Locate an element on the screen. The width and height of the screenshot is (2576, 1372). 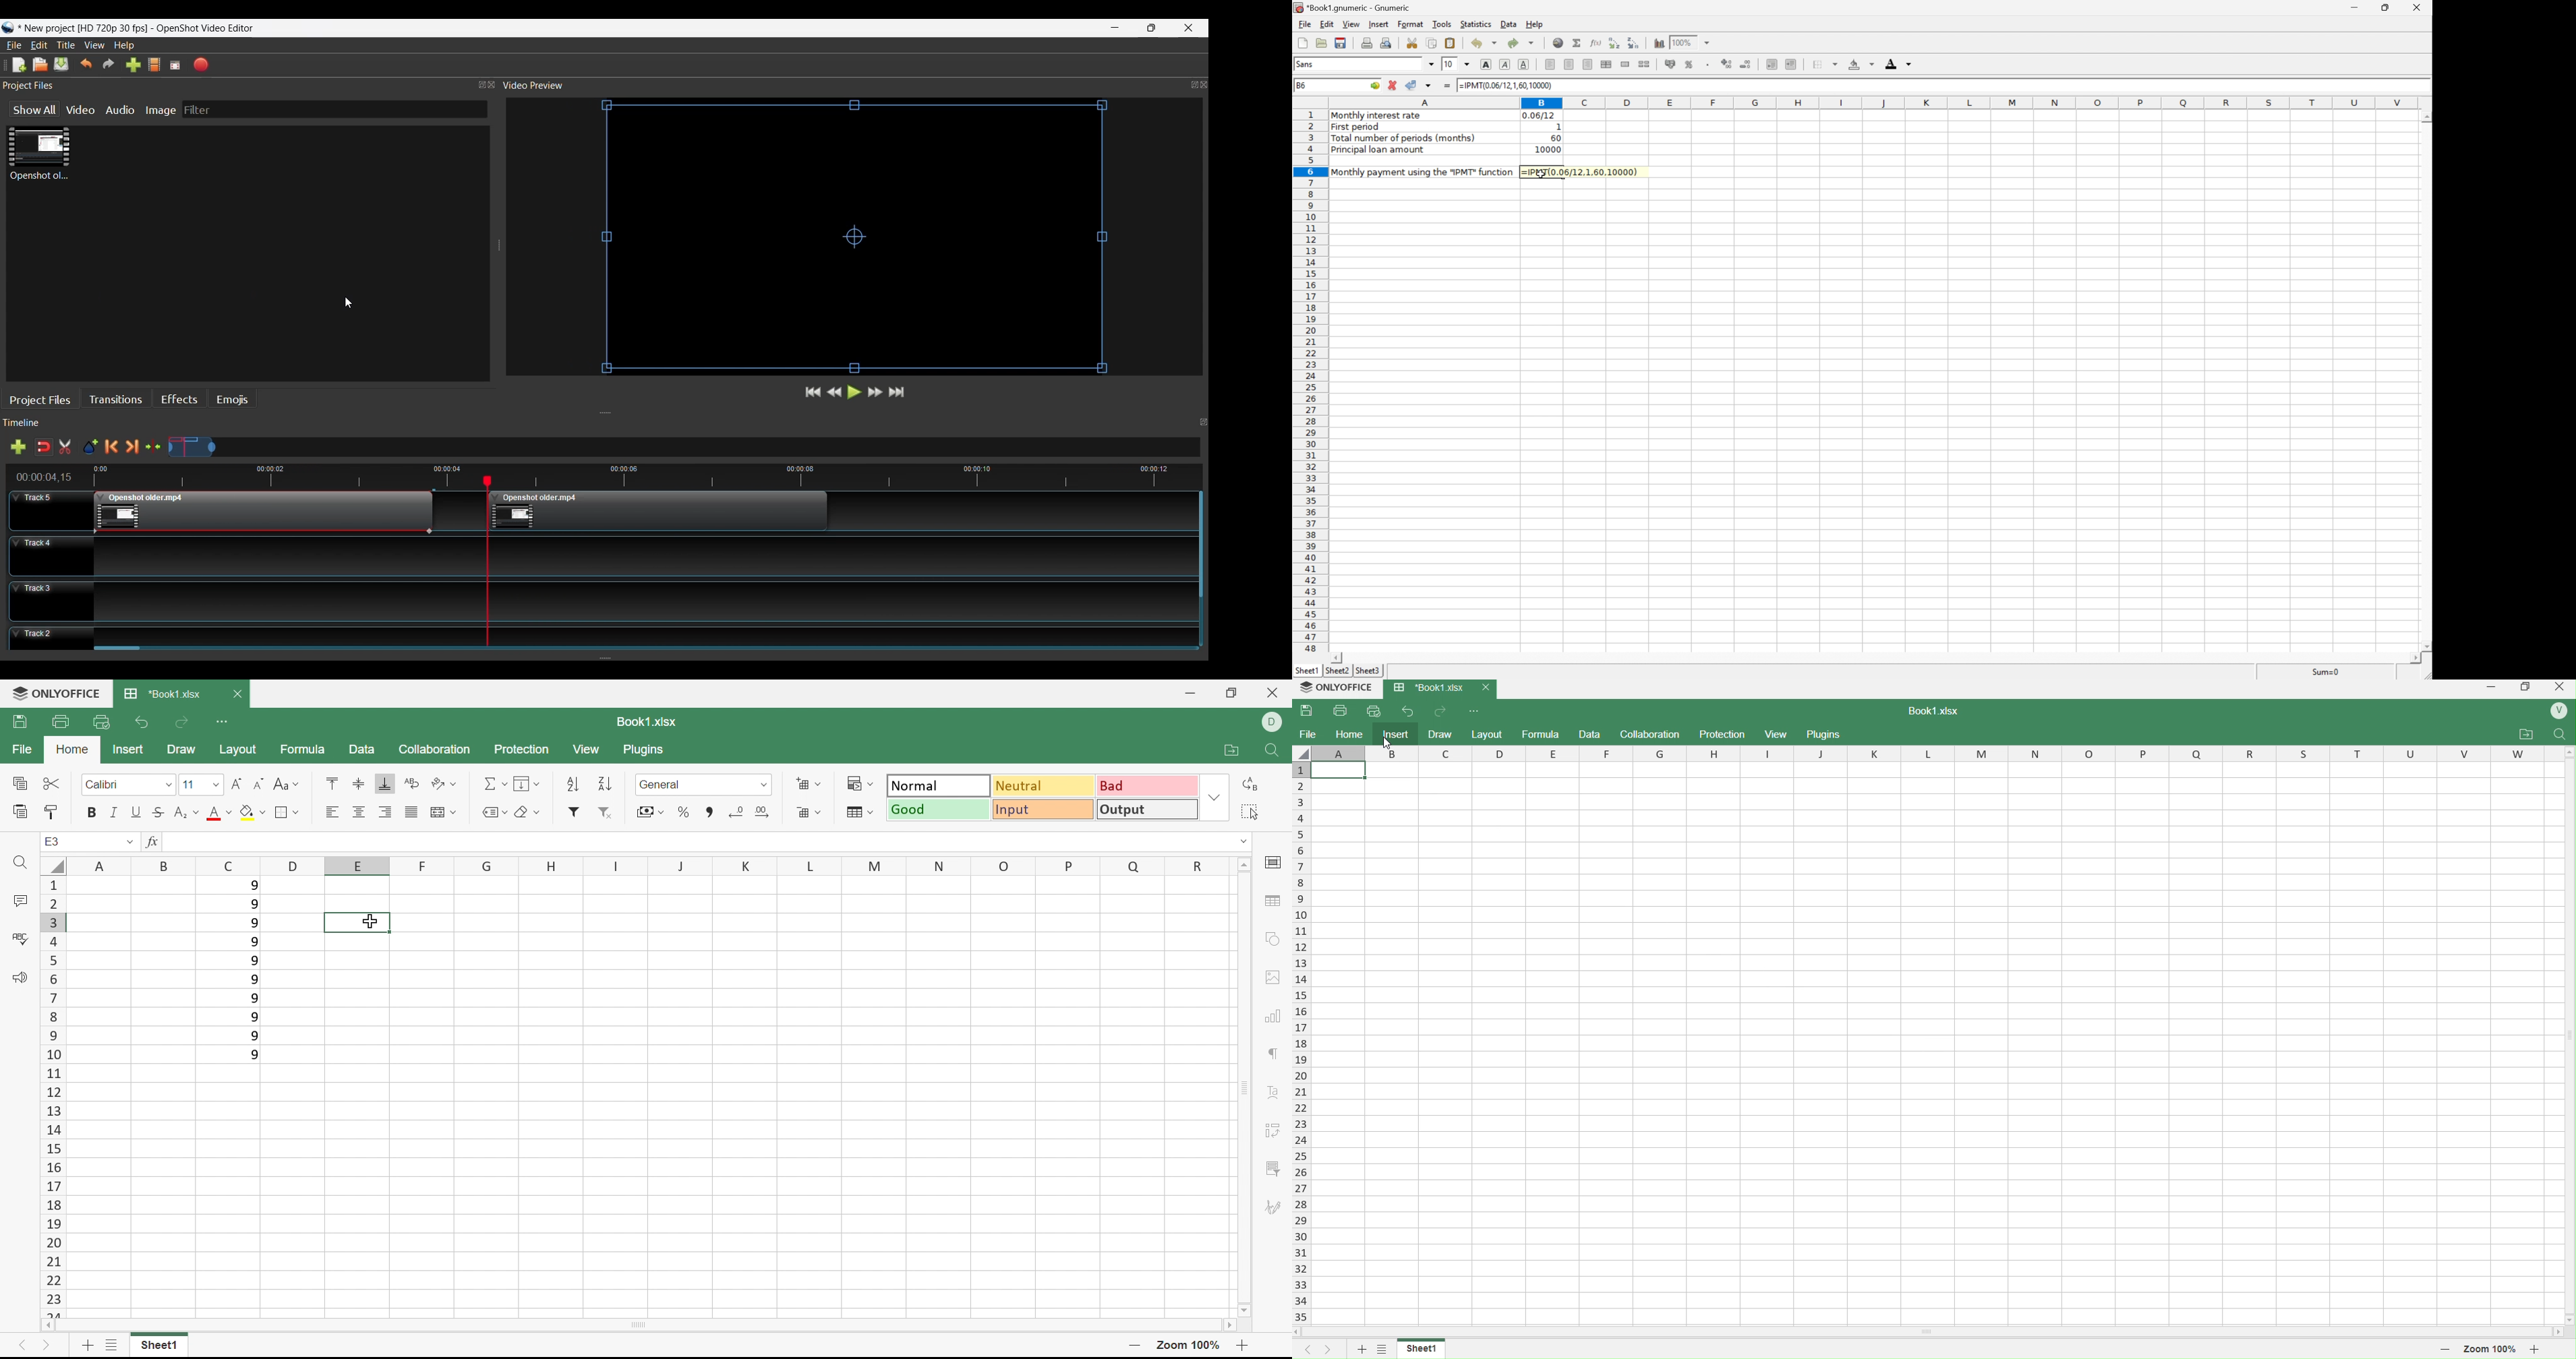
Merge a range of cells is located at coordinates (1627, 65).